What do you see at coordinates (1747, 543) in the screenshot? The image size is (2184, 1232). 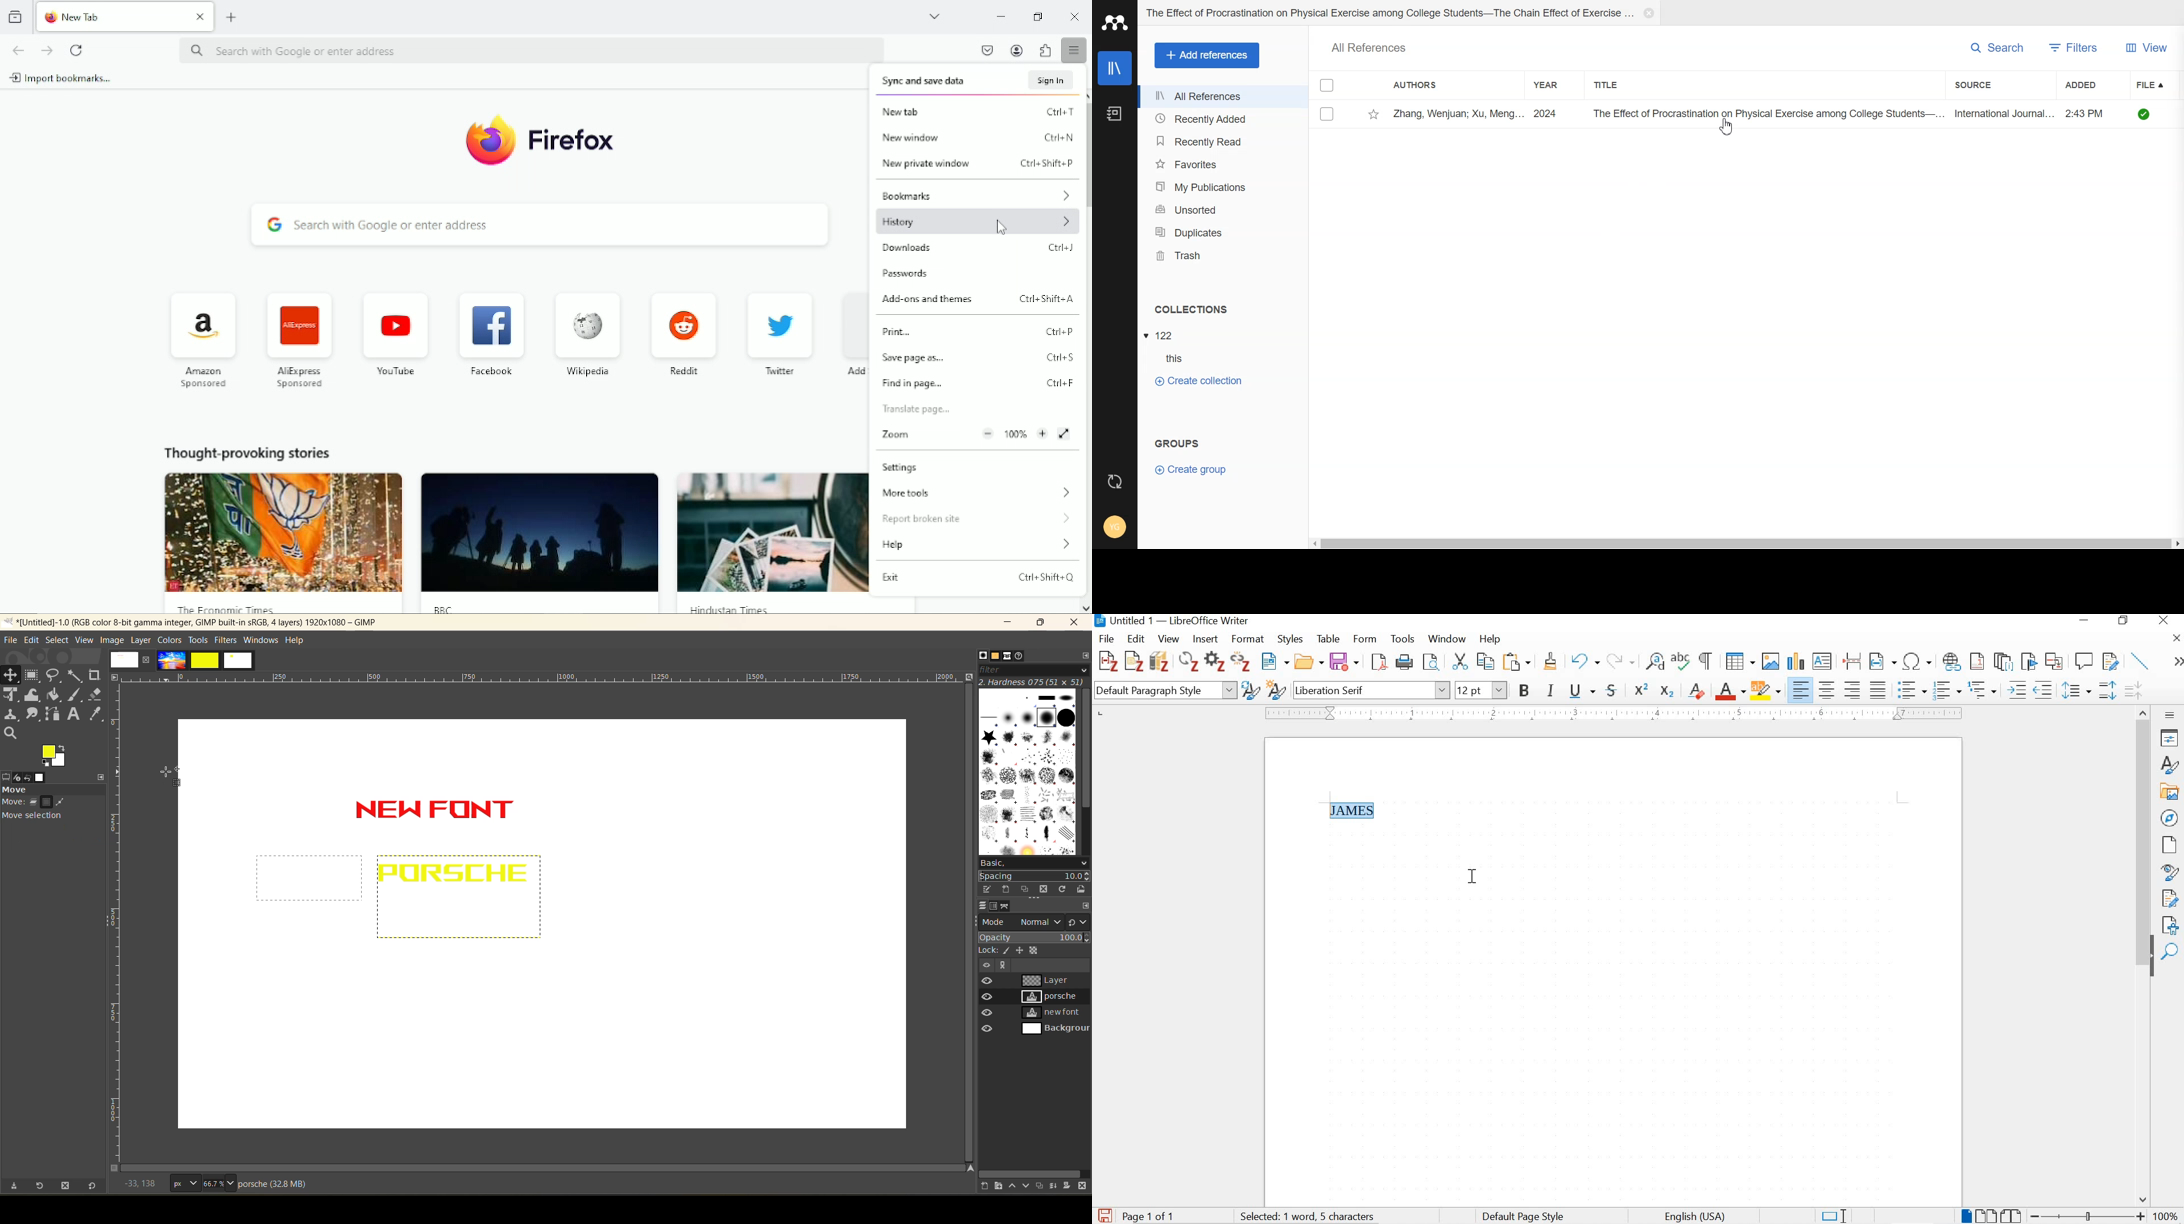 I see `Horizontal scroll bar` at bounding box center [1747, 543].